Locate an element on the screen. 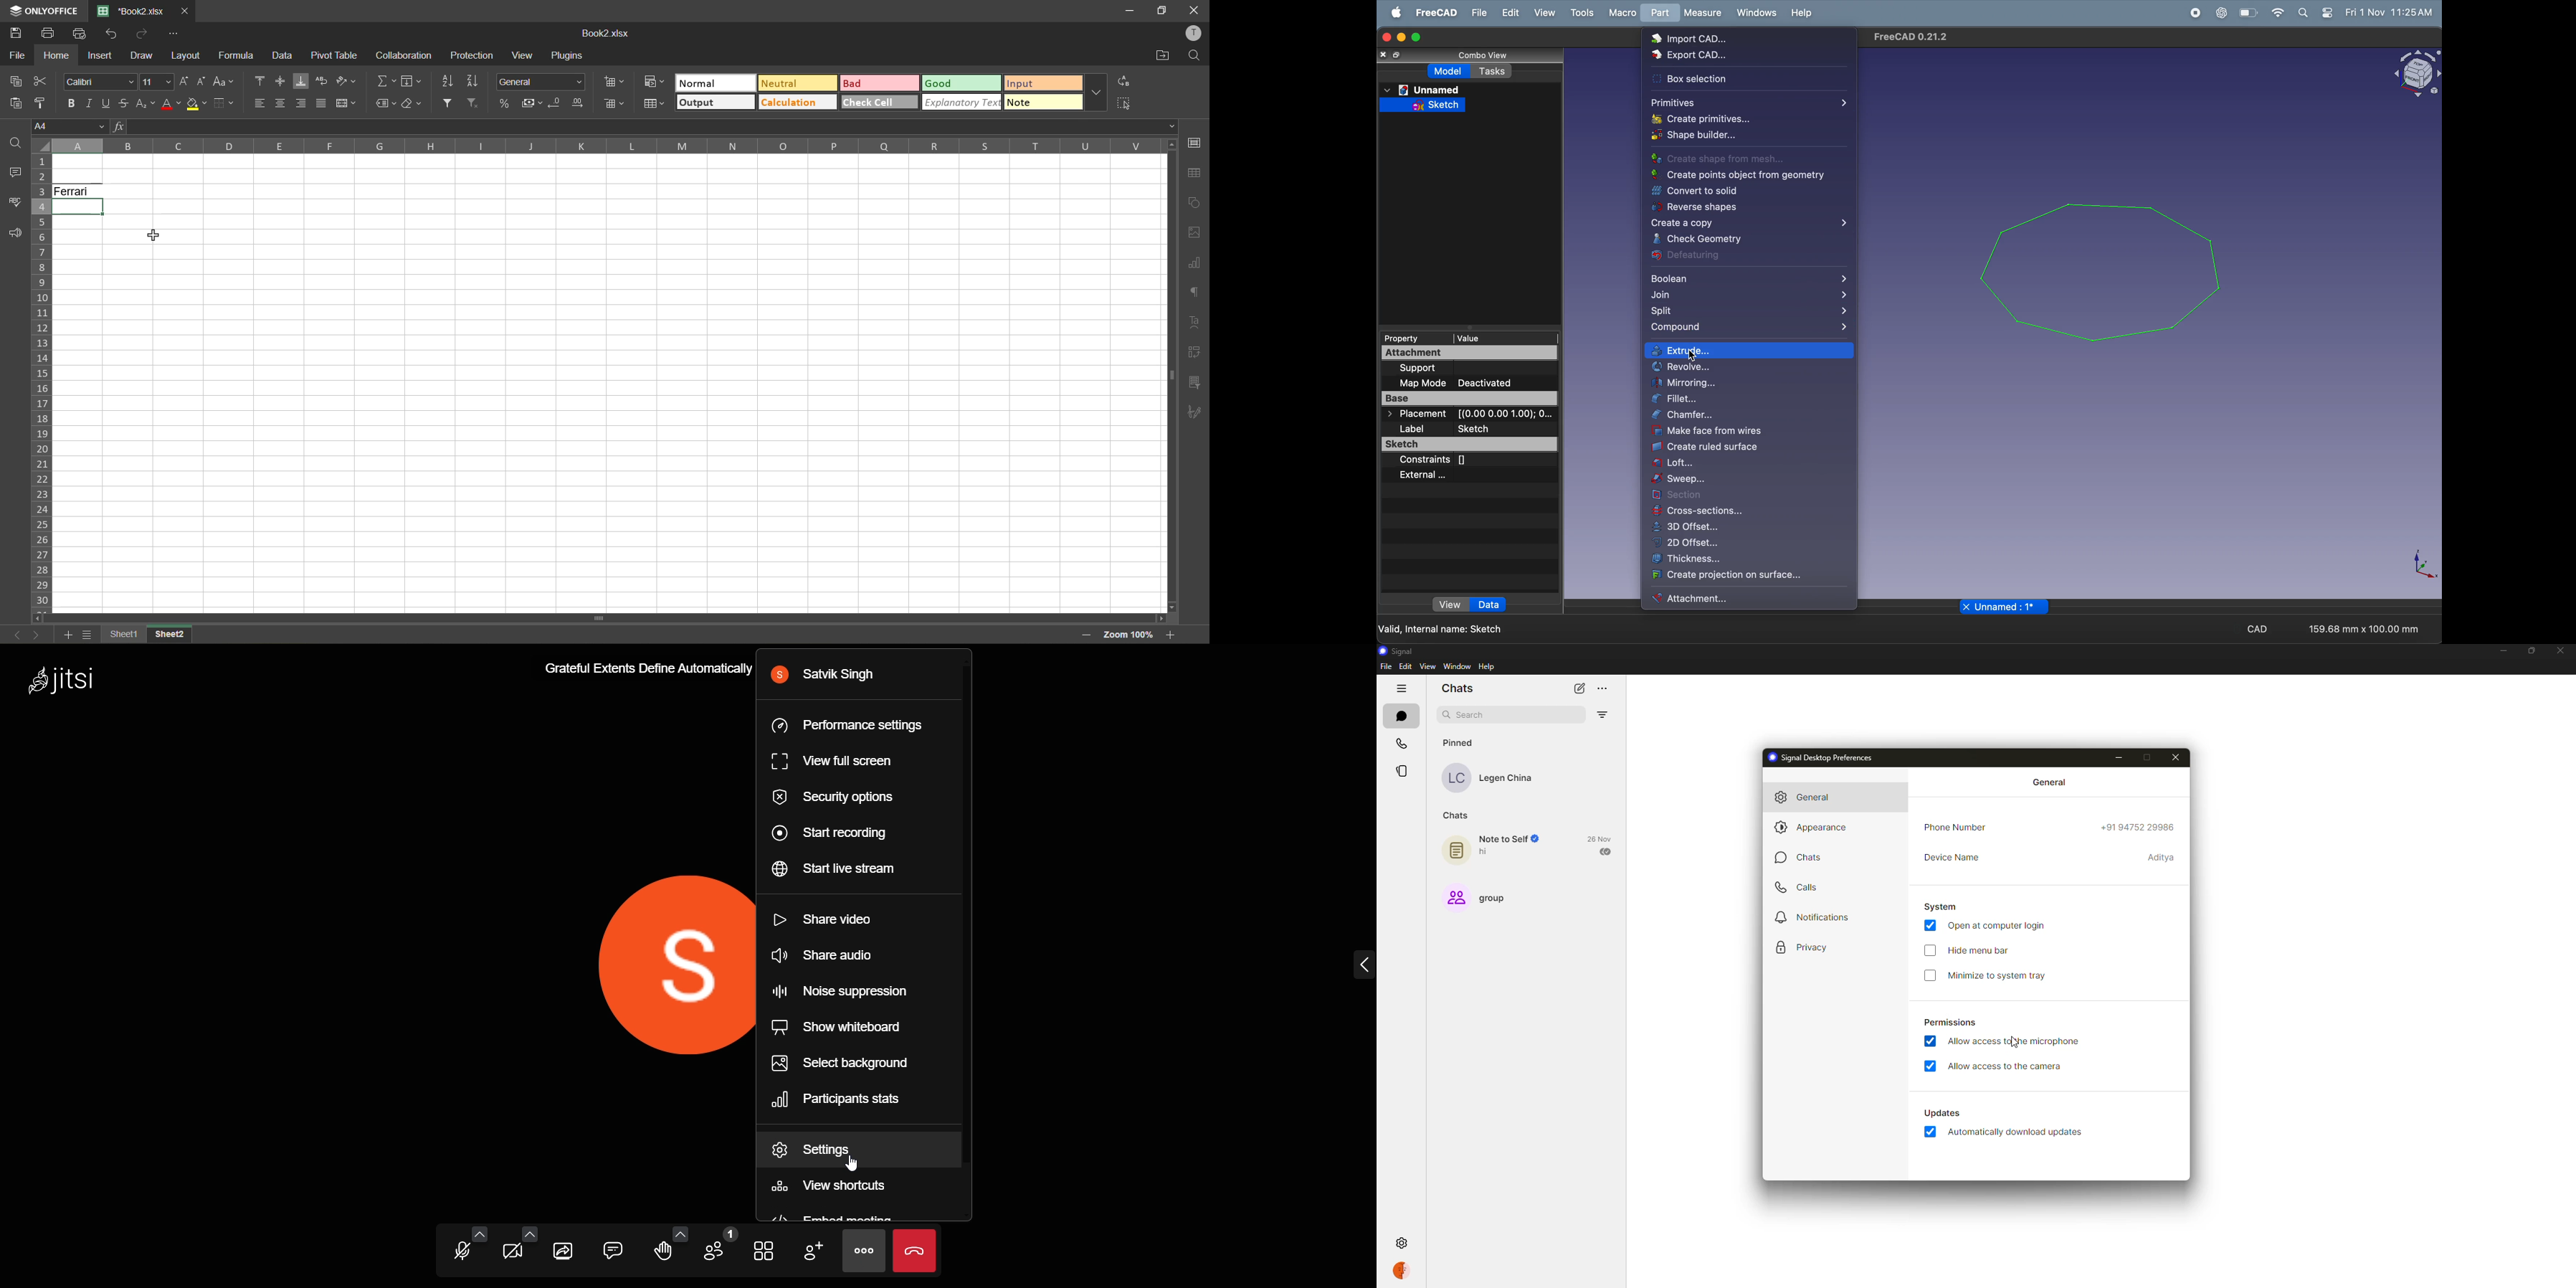 This screenshot has height=1288, width=2576. map mode is located at coordinates (1422, 382).